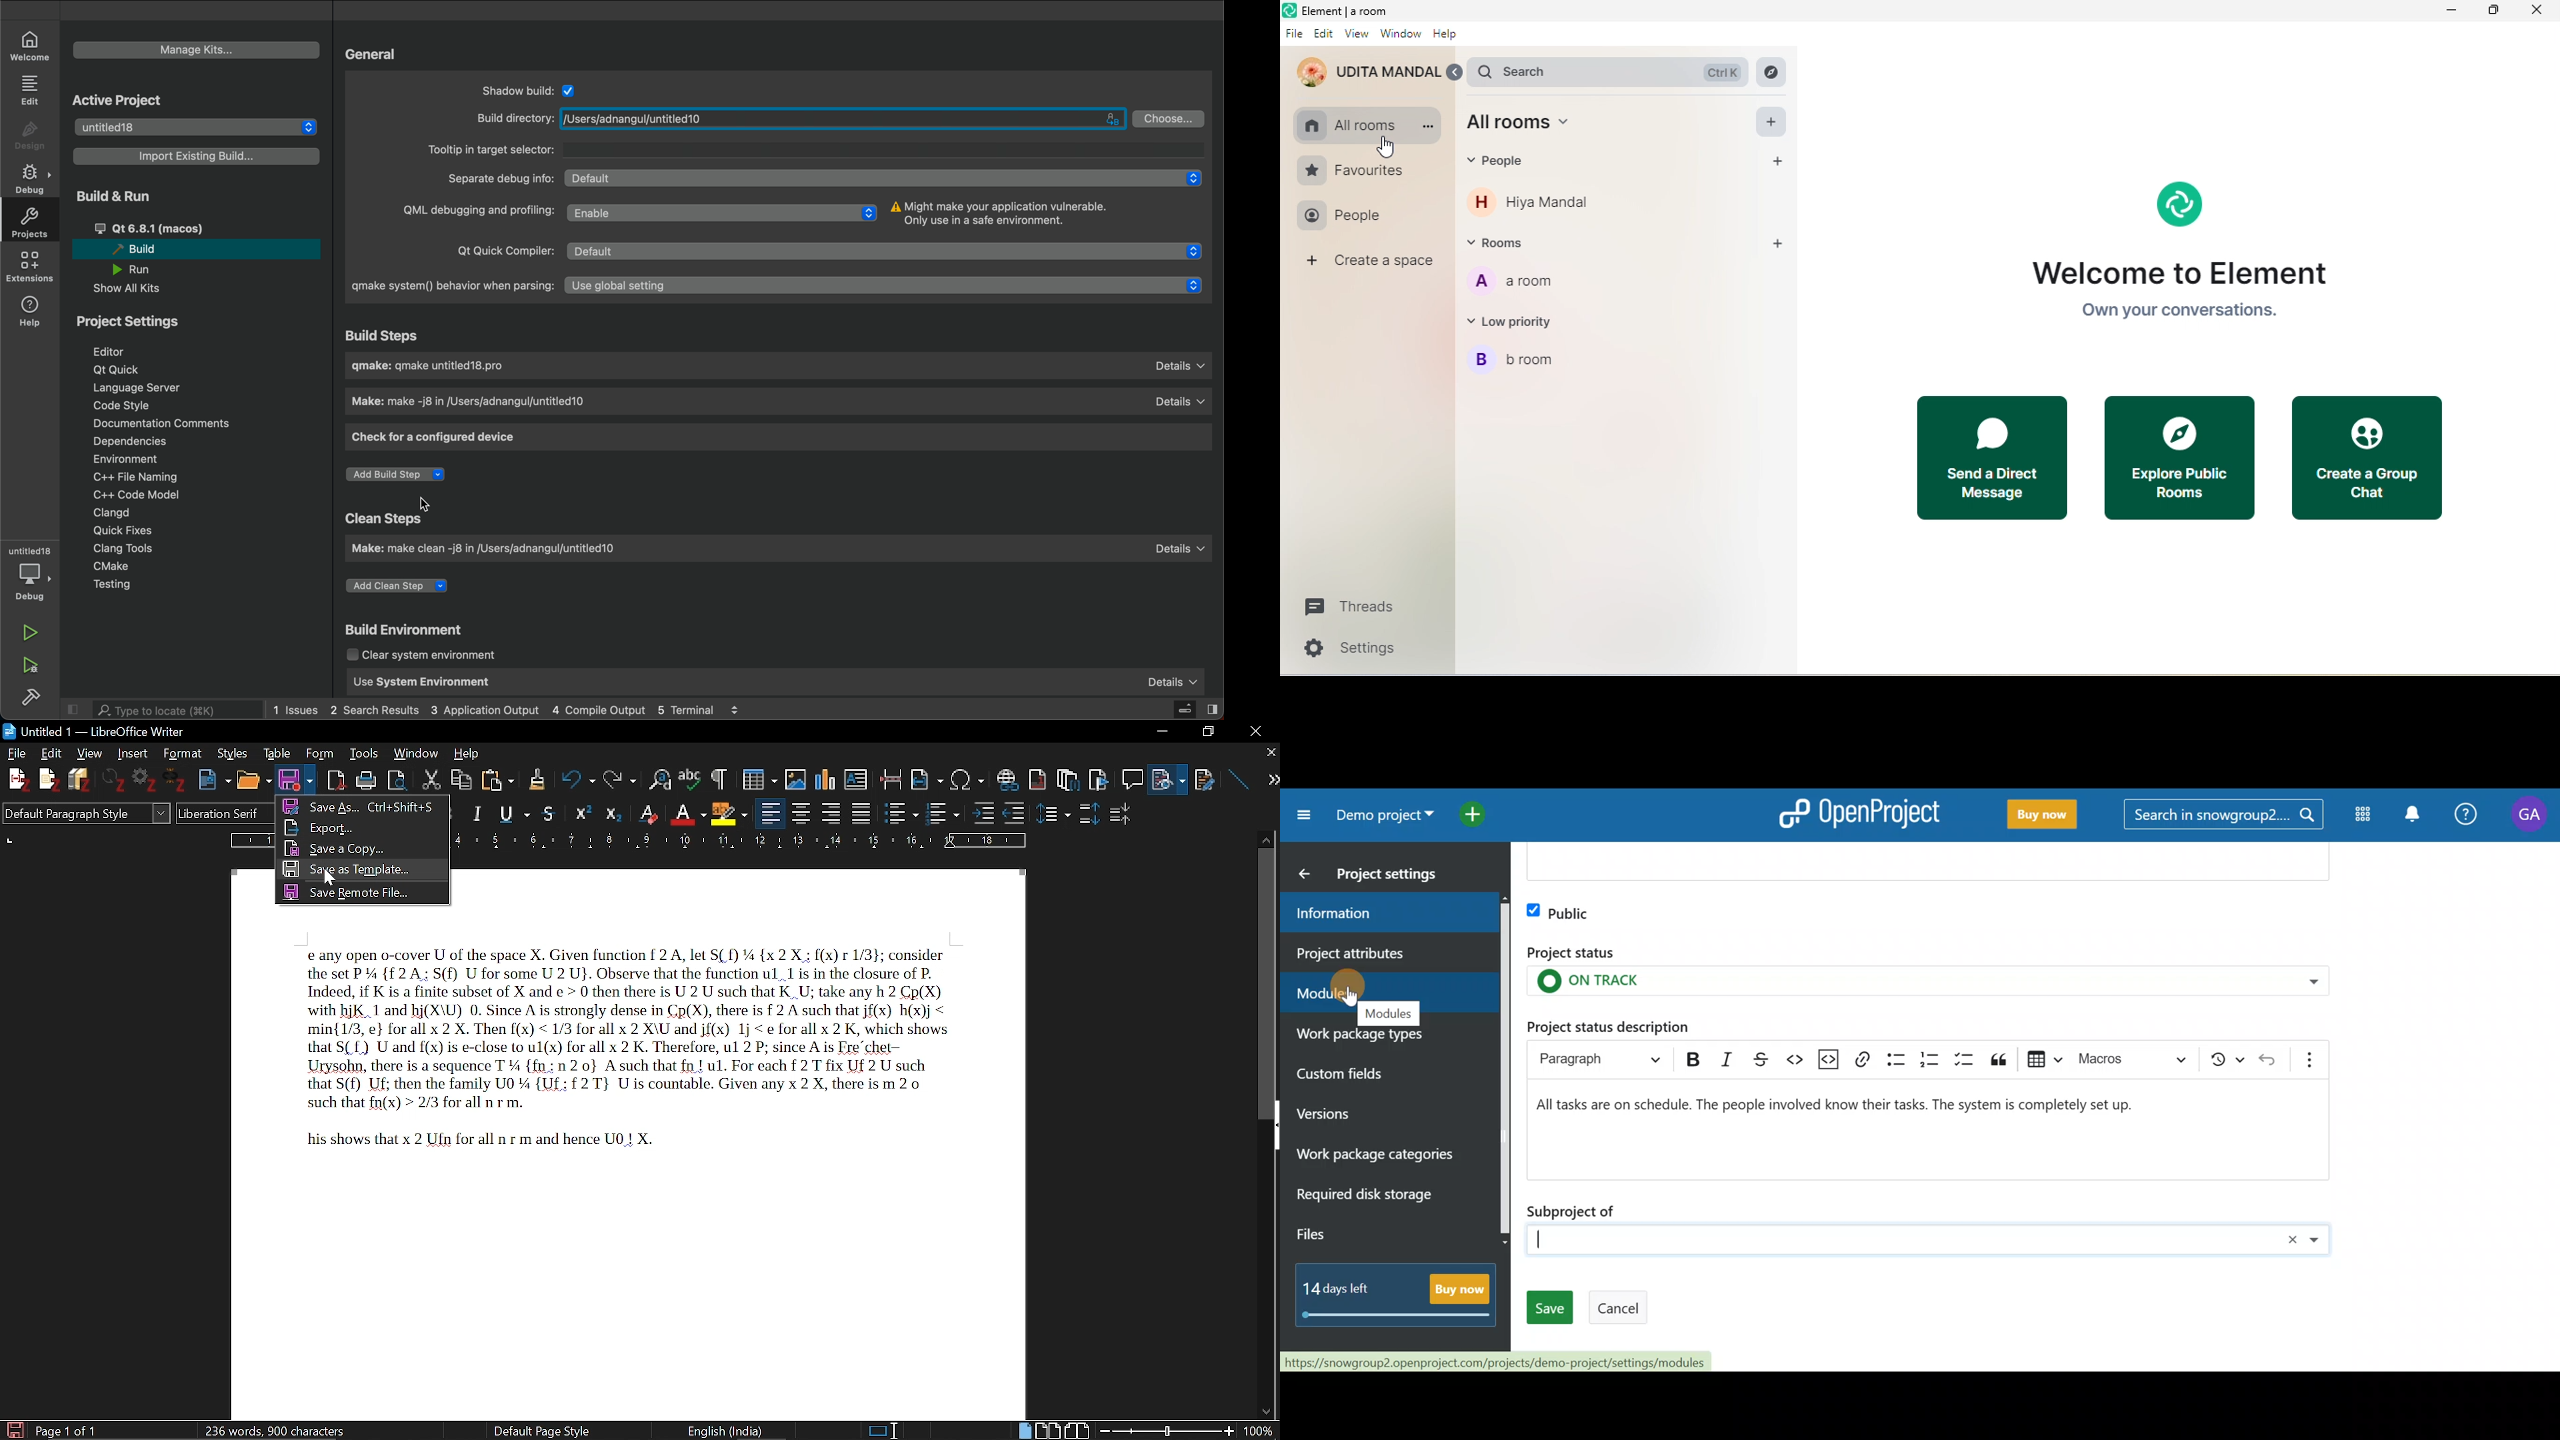 The height and width of the screenshot is (1456, 2576). What do you see at coordinates (1366, 71) in the screenshot?
I see `UDITA MANDAL` at bounding box center [1366, 71].